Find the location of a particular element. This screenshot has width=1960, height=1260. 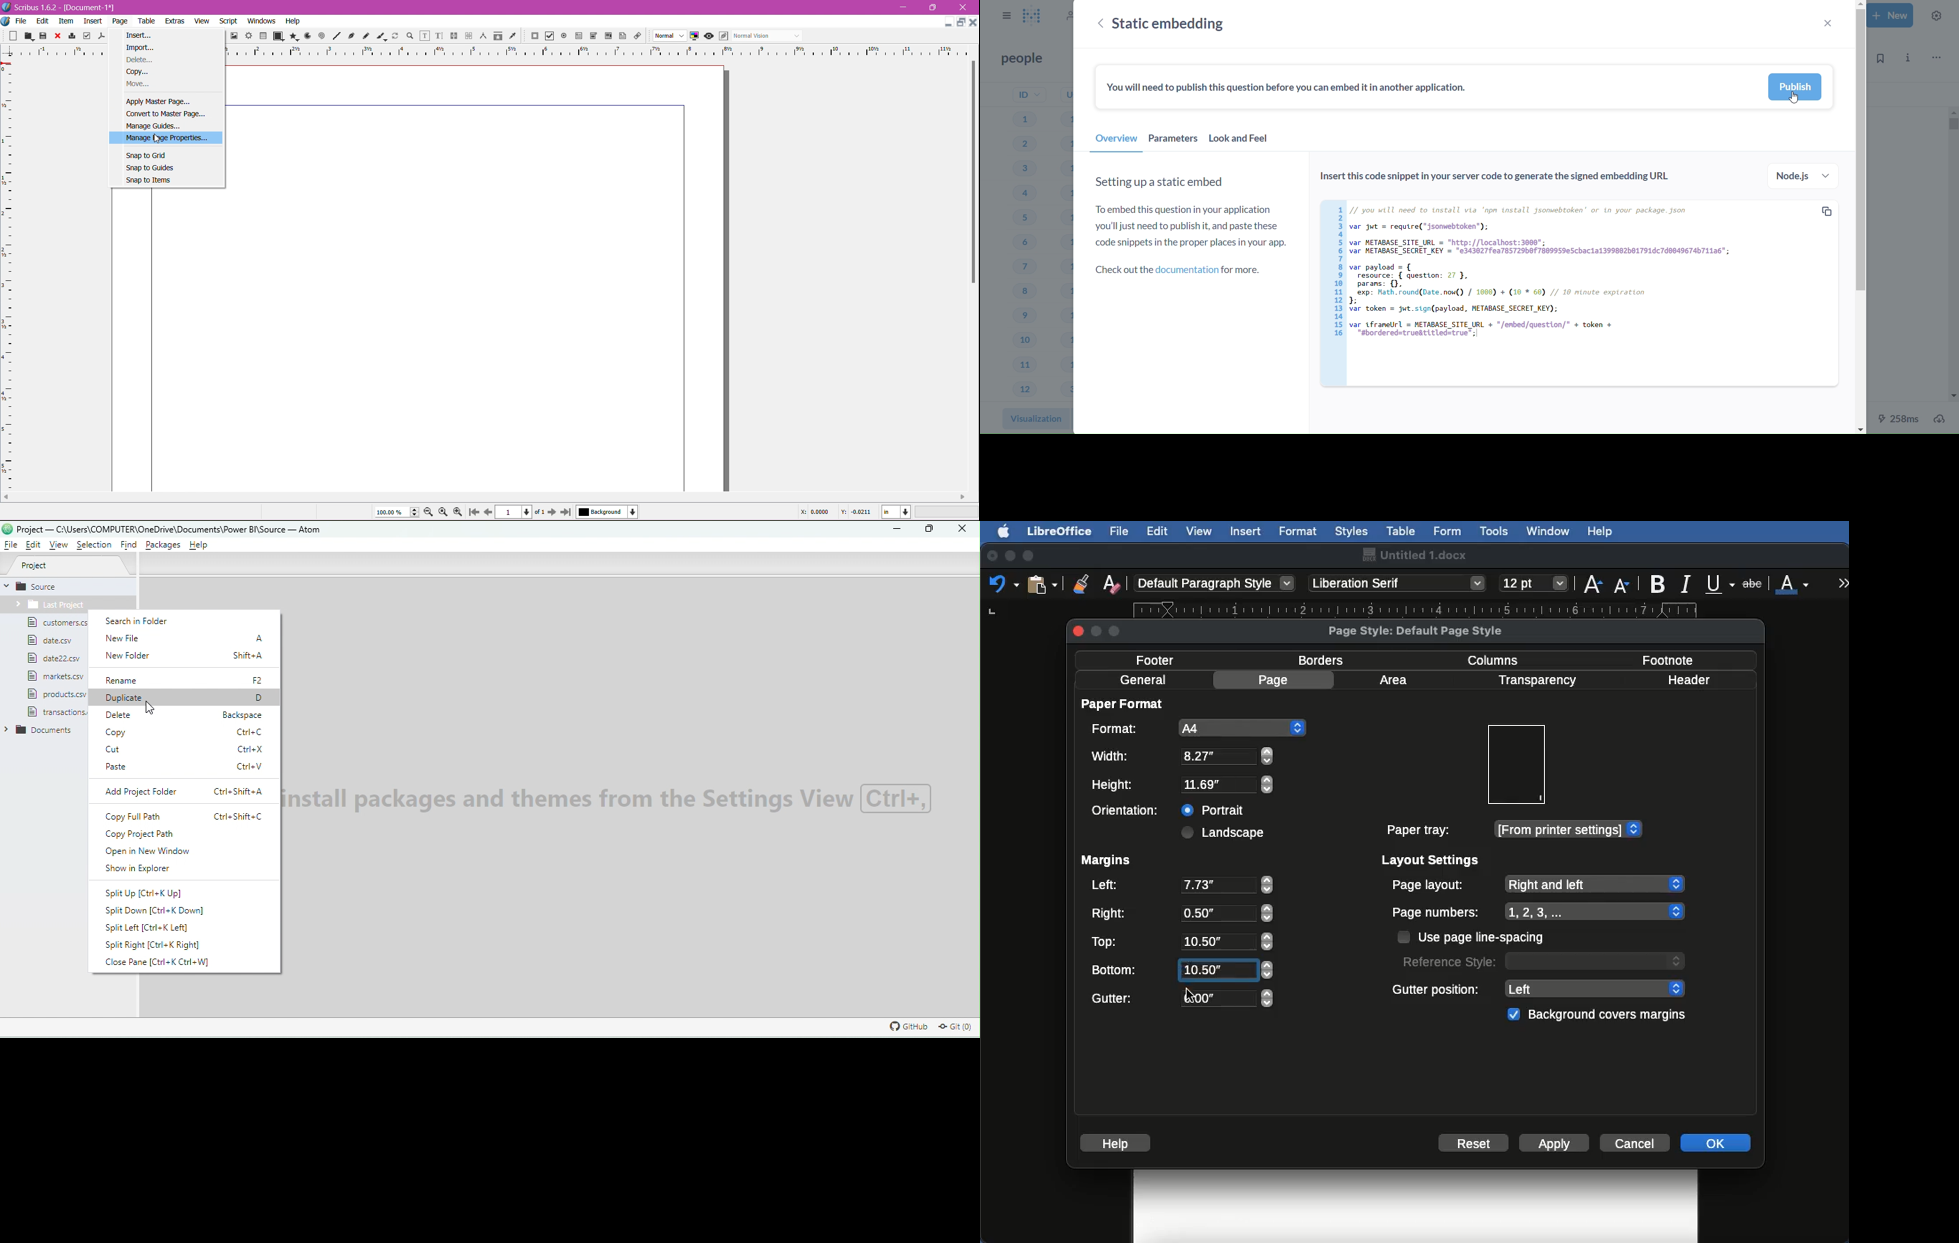

Maximize is located at coordinates (1030, 556).